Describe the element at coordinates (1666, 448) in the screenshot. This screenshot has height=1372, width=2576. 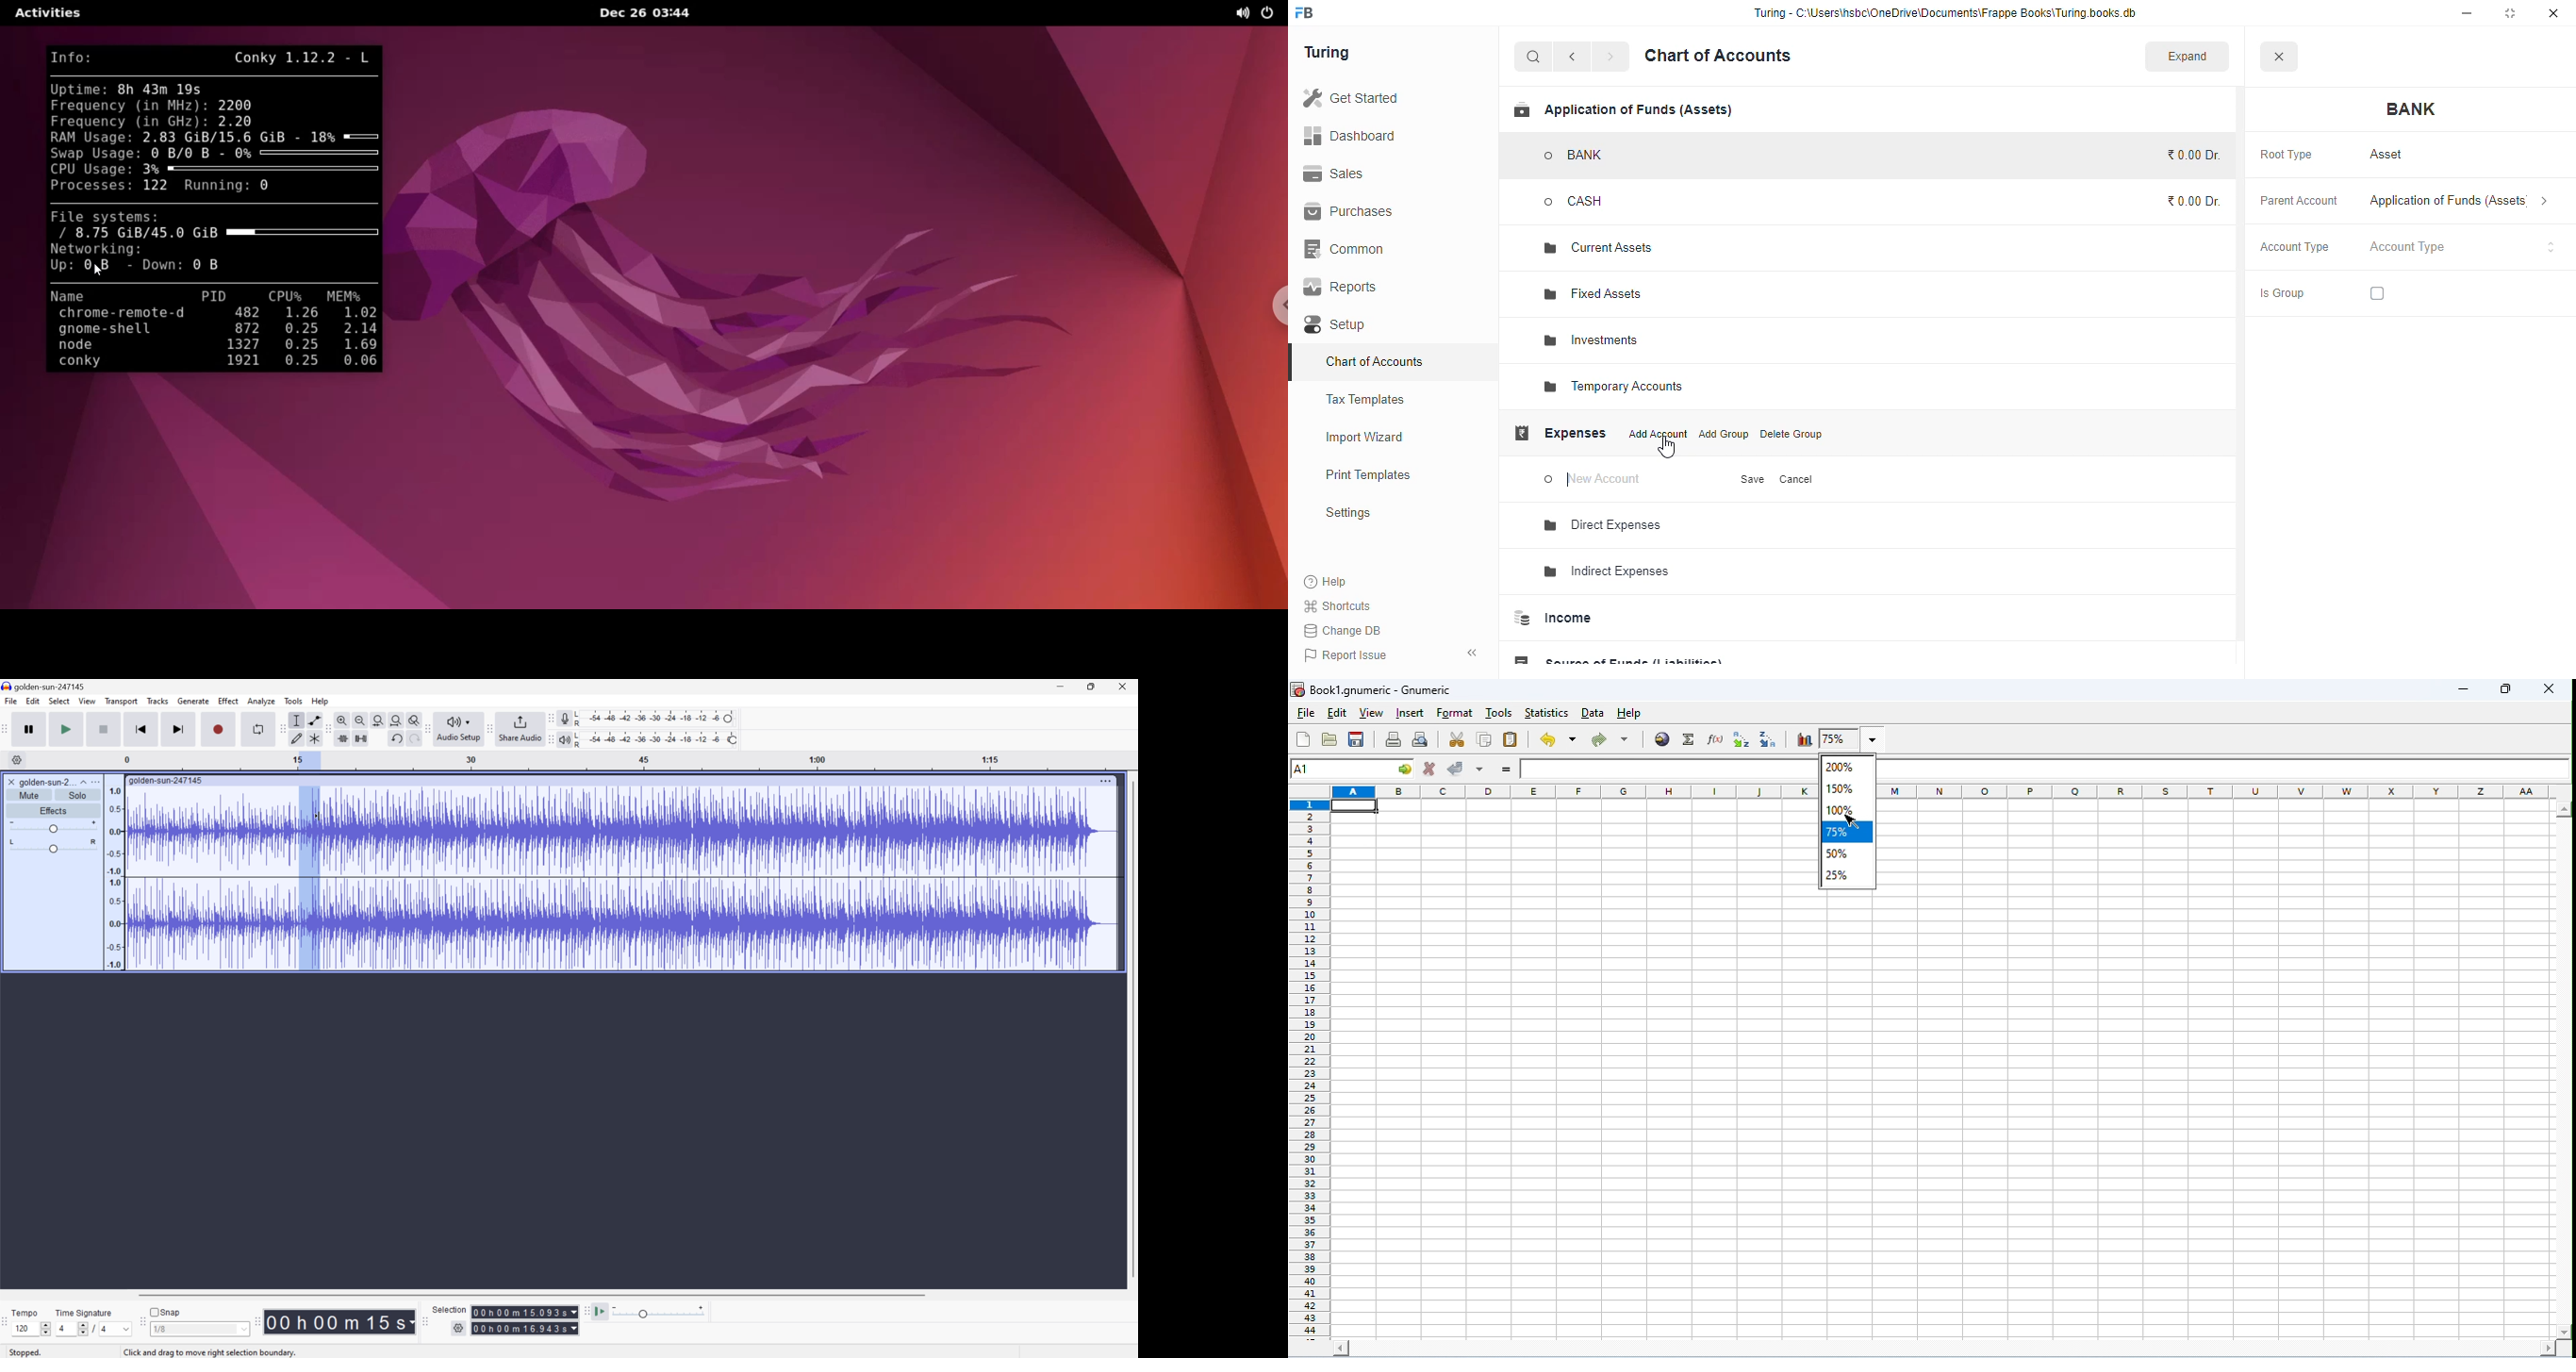
I see `cursor` at that location.